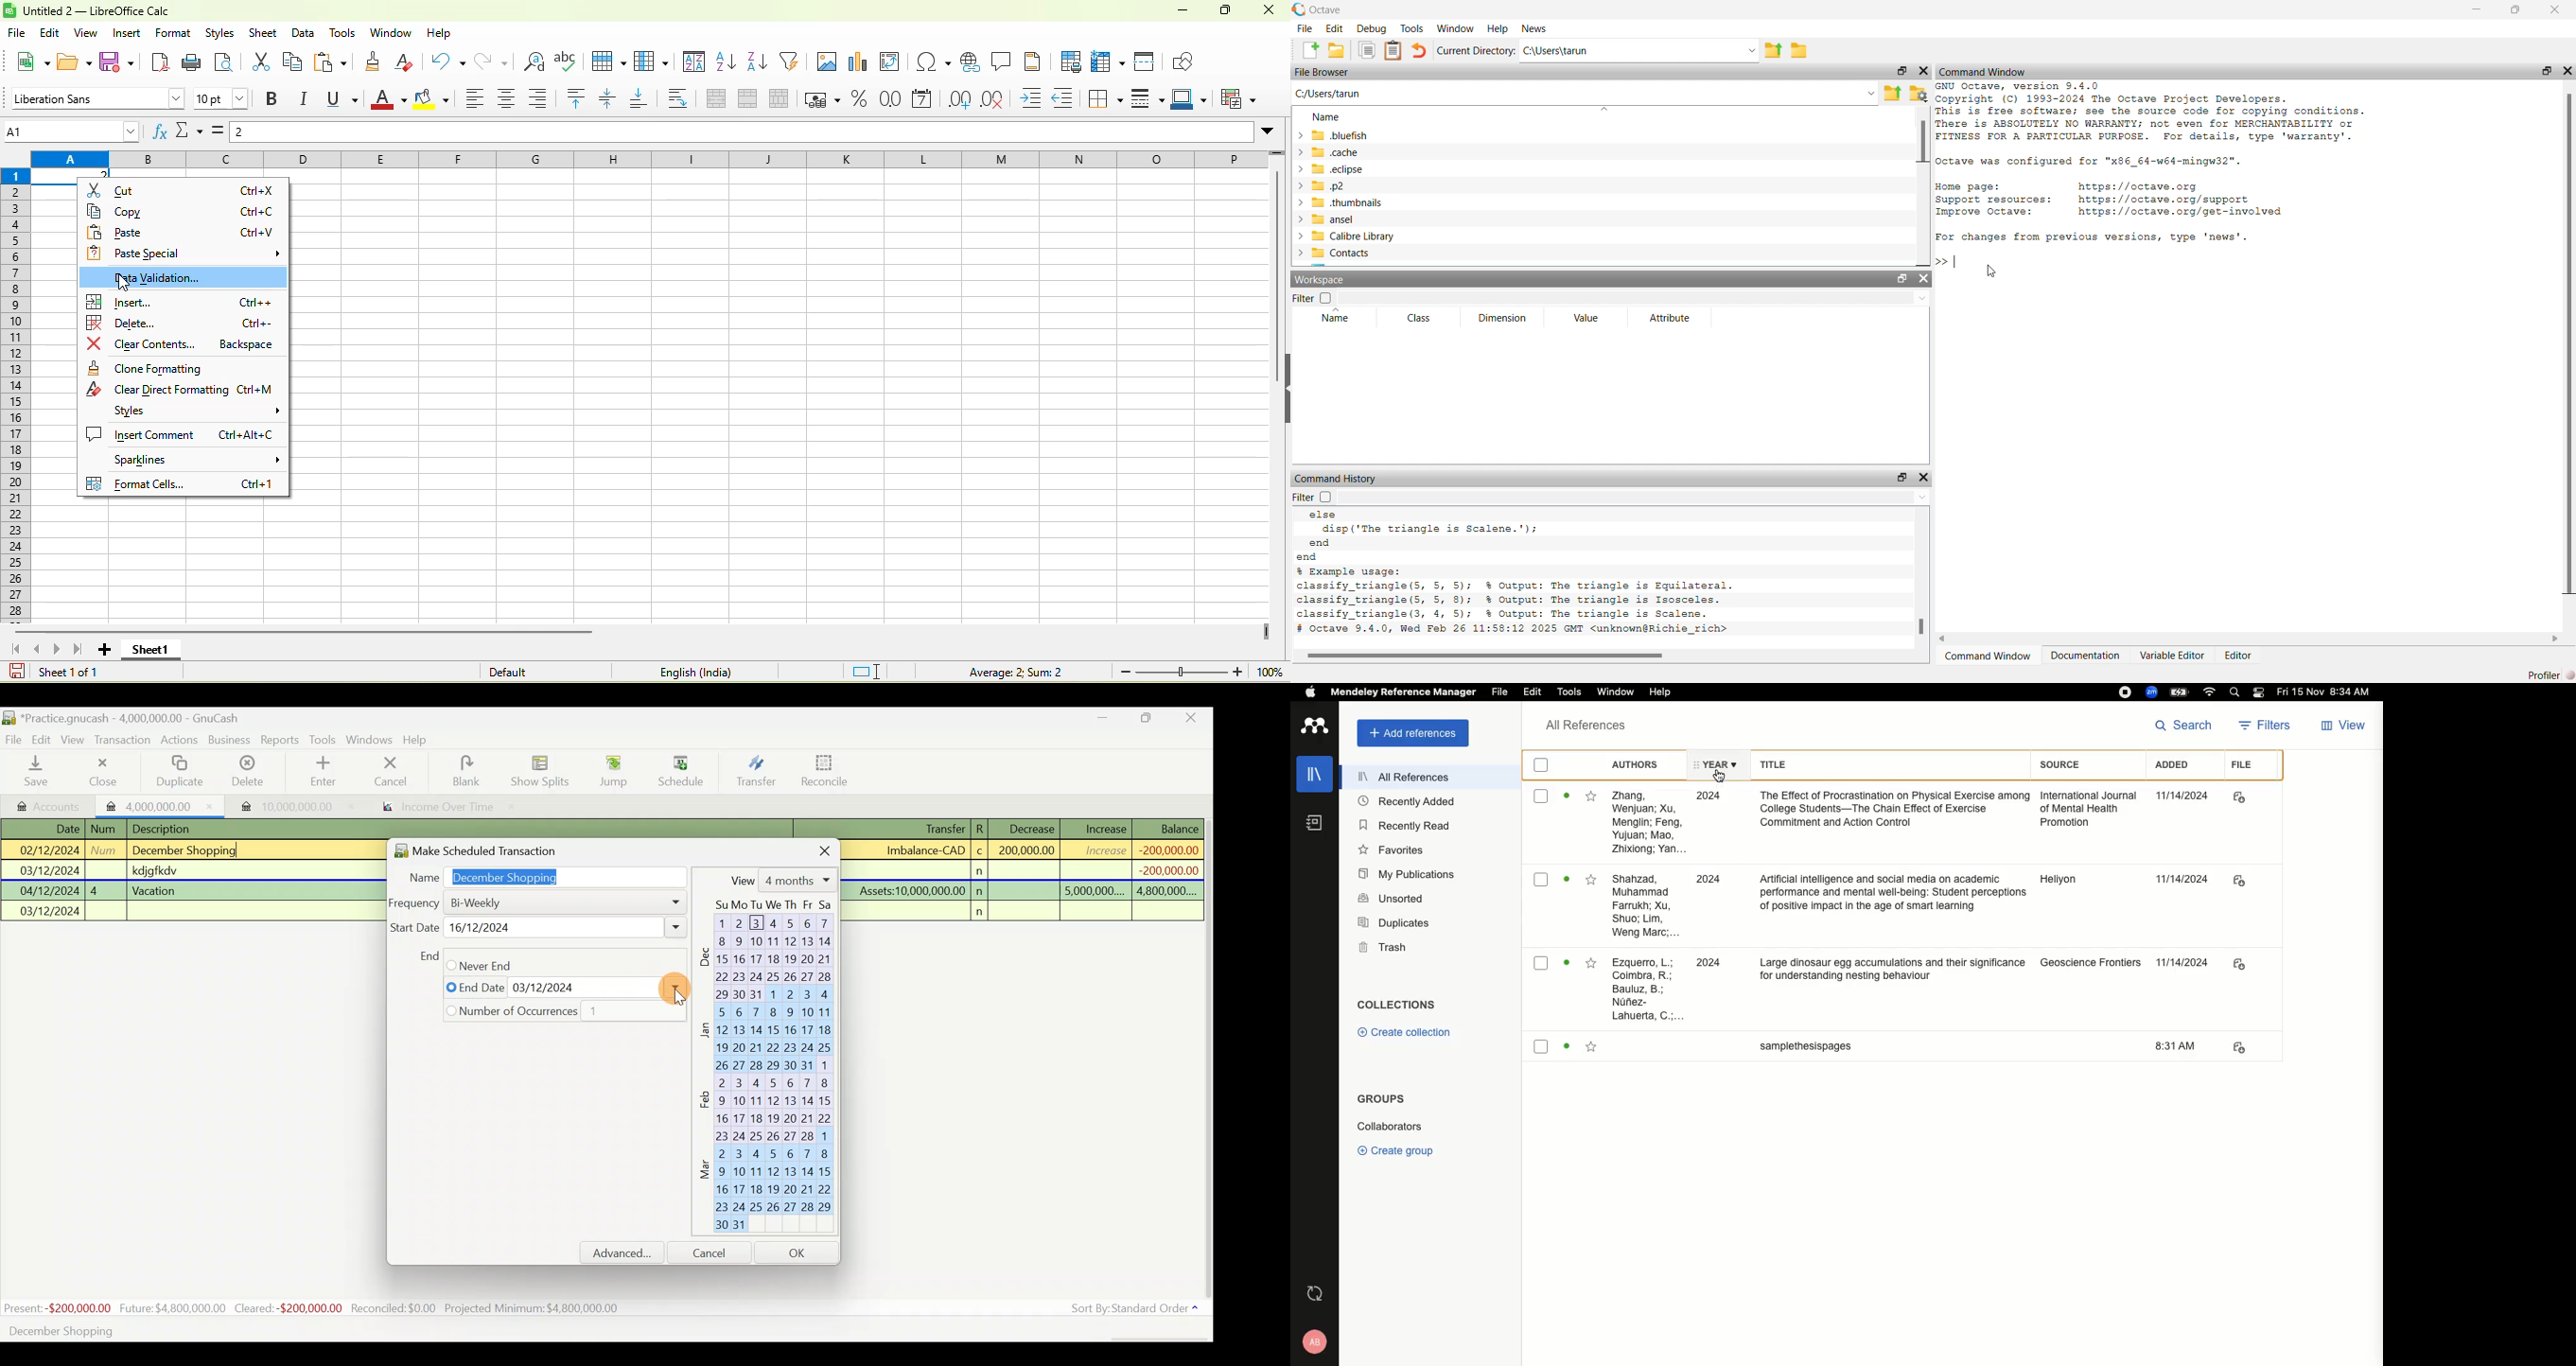  Describe the element at coordinates (692, 674) in the screenshot. I see `text language` at that location.